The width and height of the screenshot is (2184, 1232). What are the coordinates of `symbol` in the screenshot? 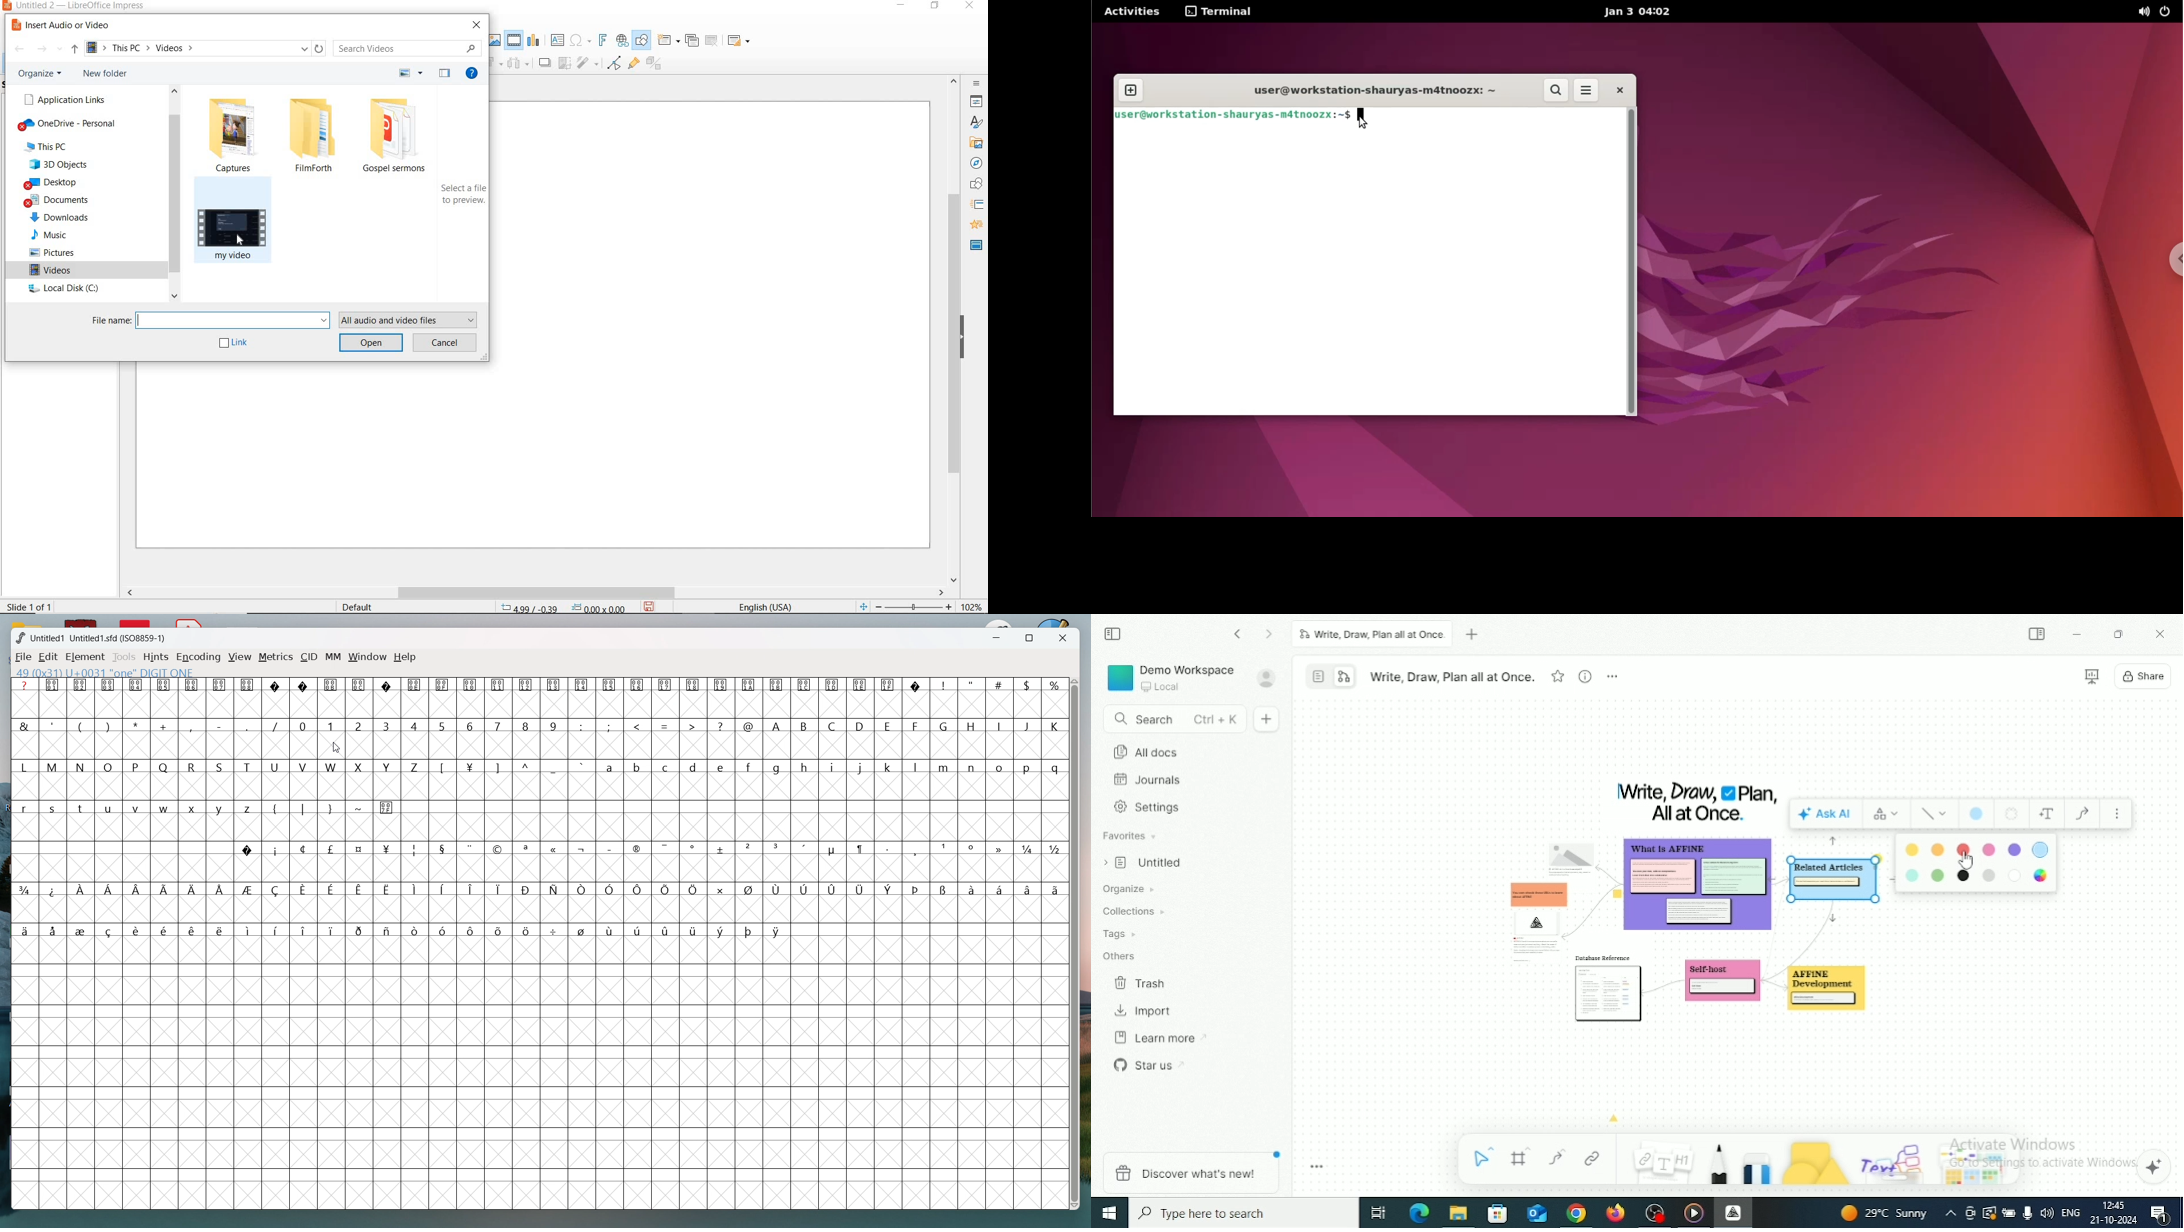 It's located at (220, 684).